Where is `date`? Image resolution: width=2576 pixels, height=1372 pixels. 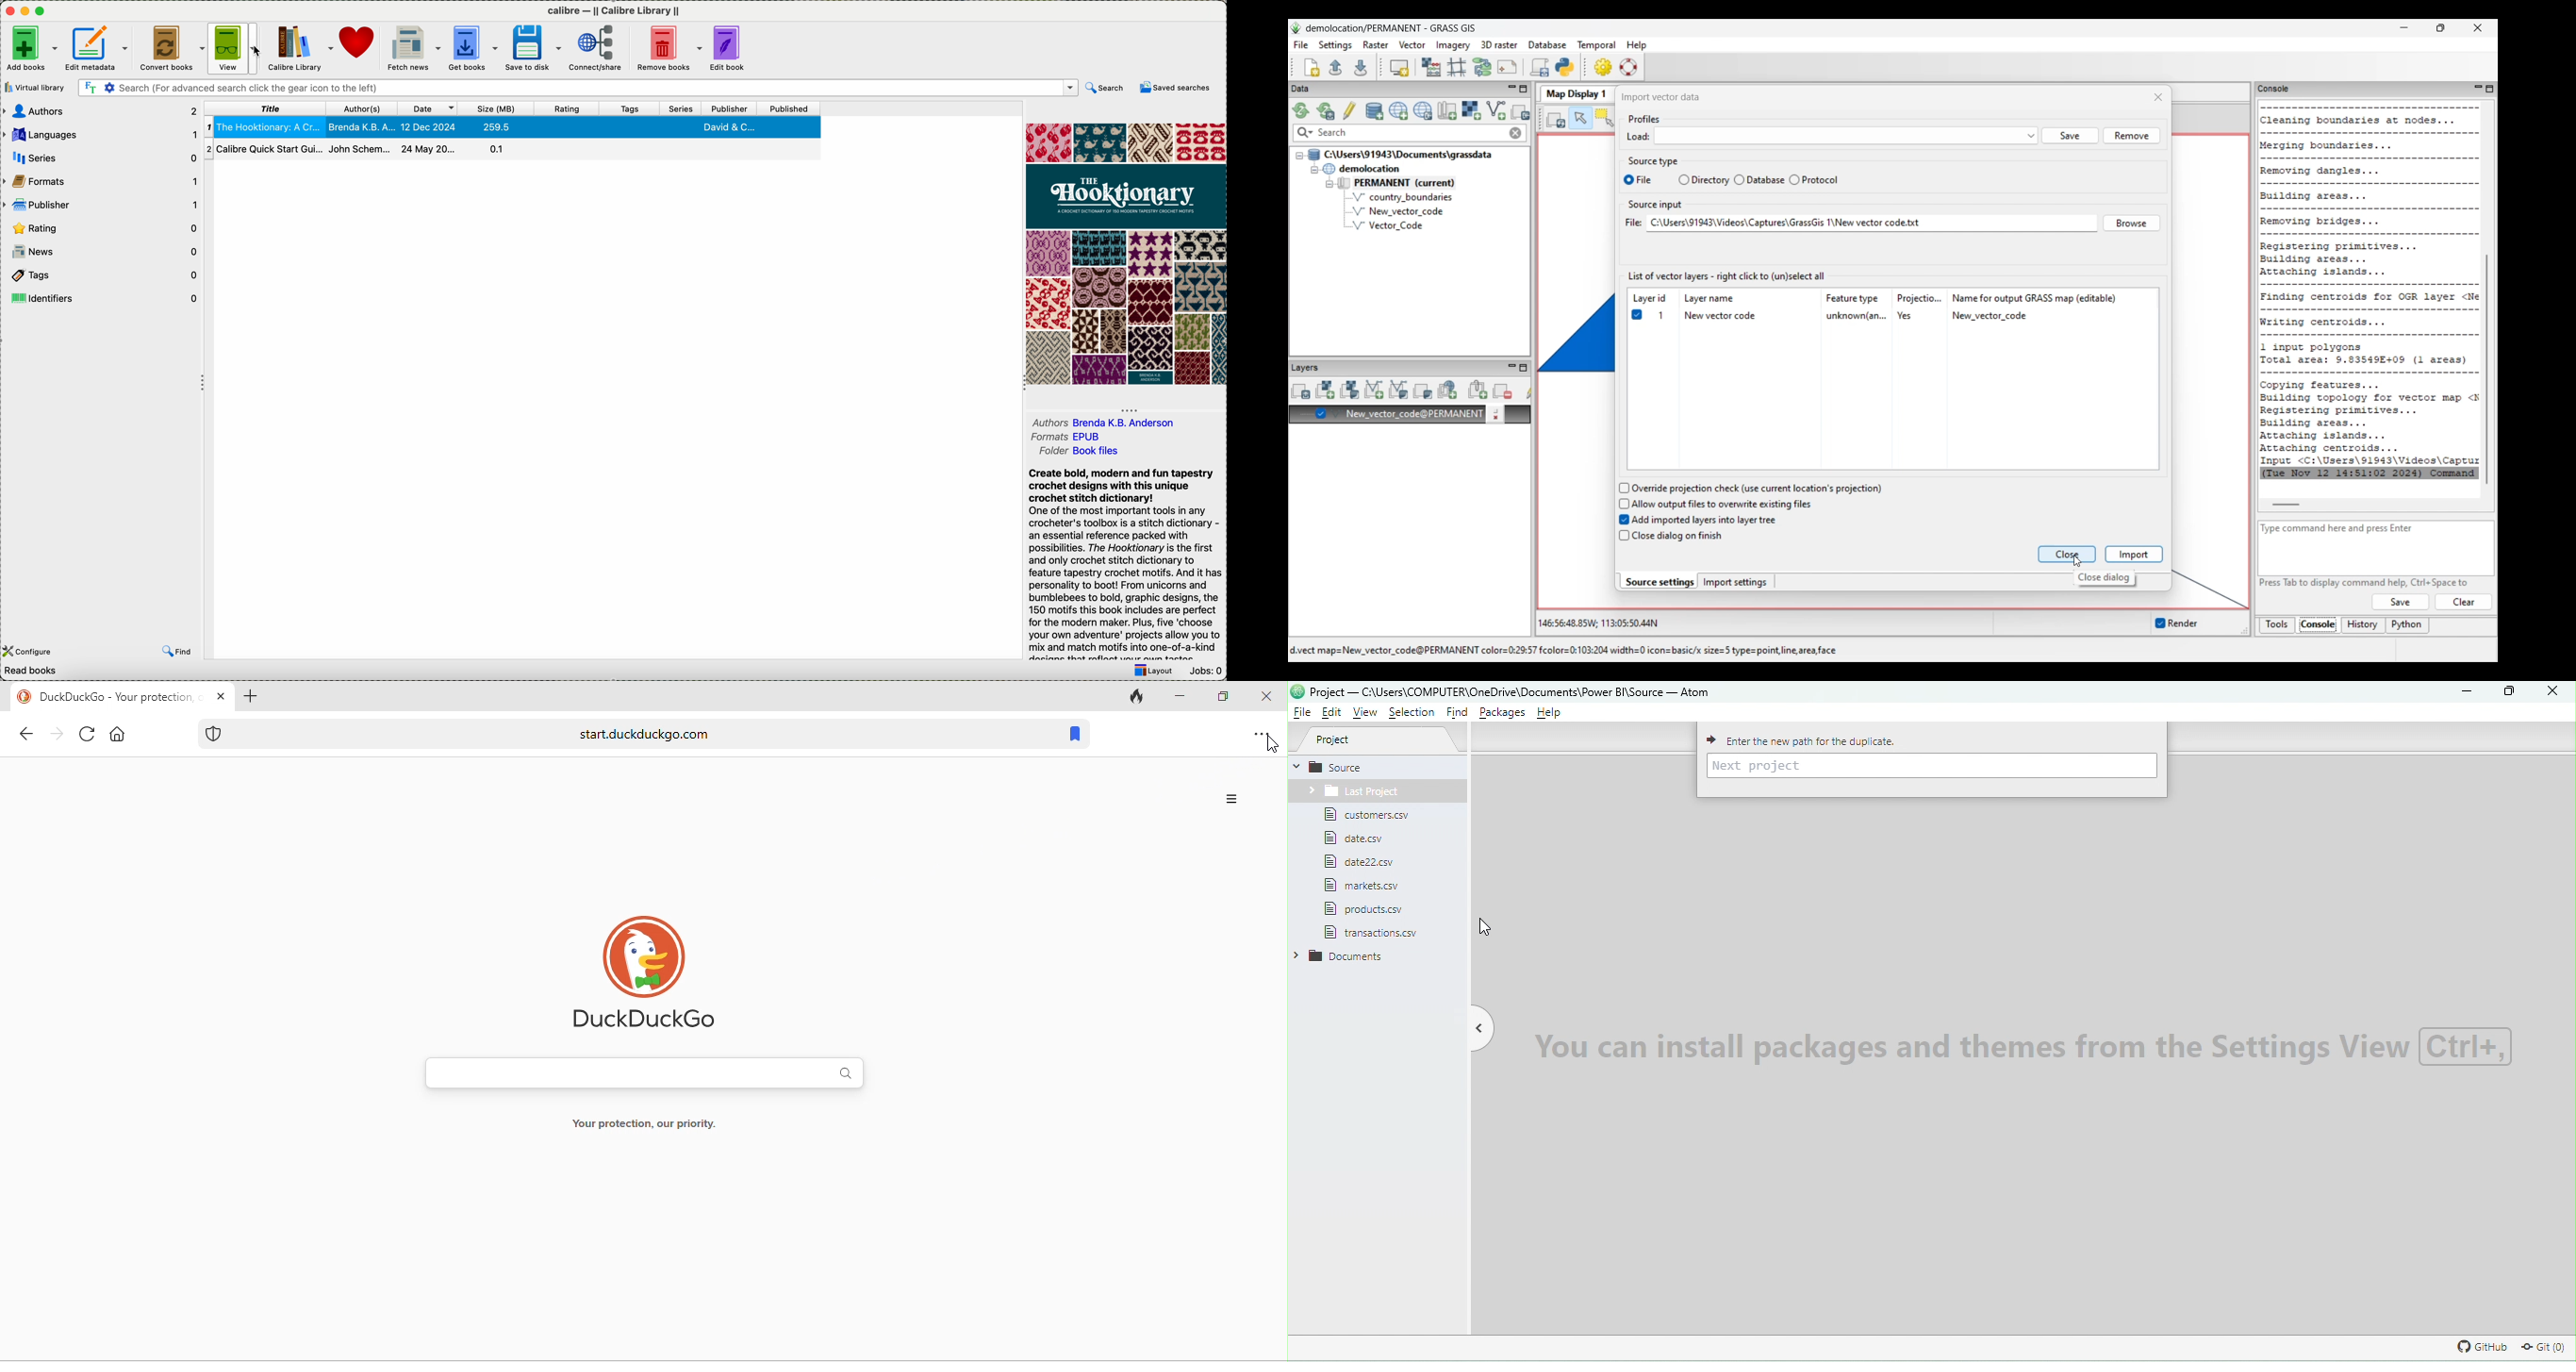
date is located at coordinates (428, 108).